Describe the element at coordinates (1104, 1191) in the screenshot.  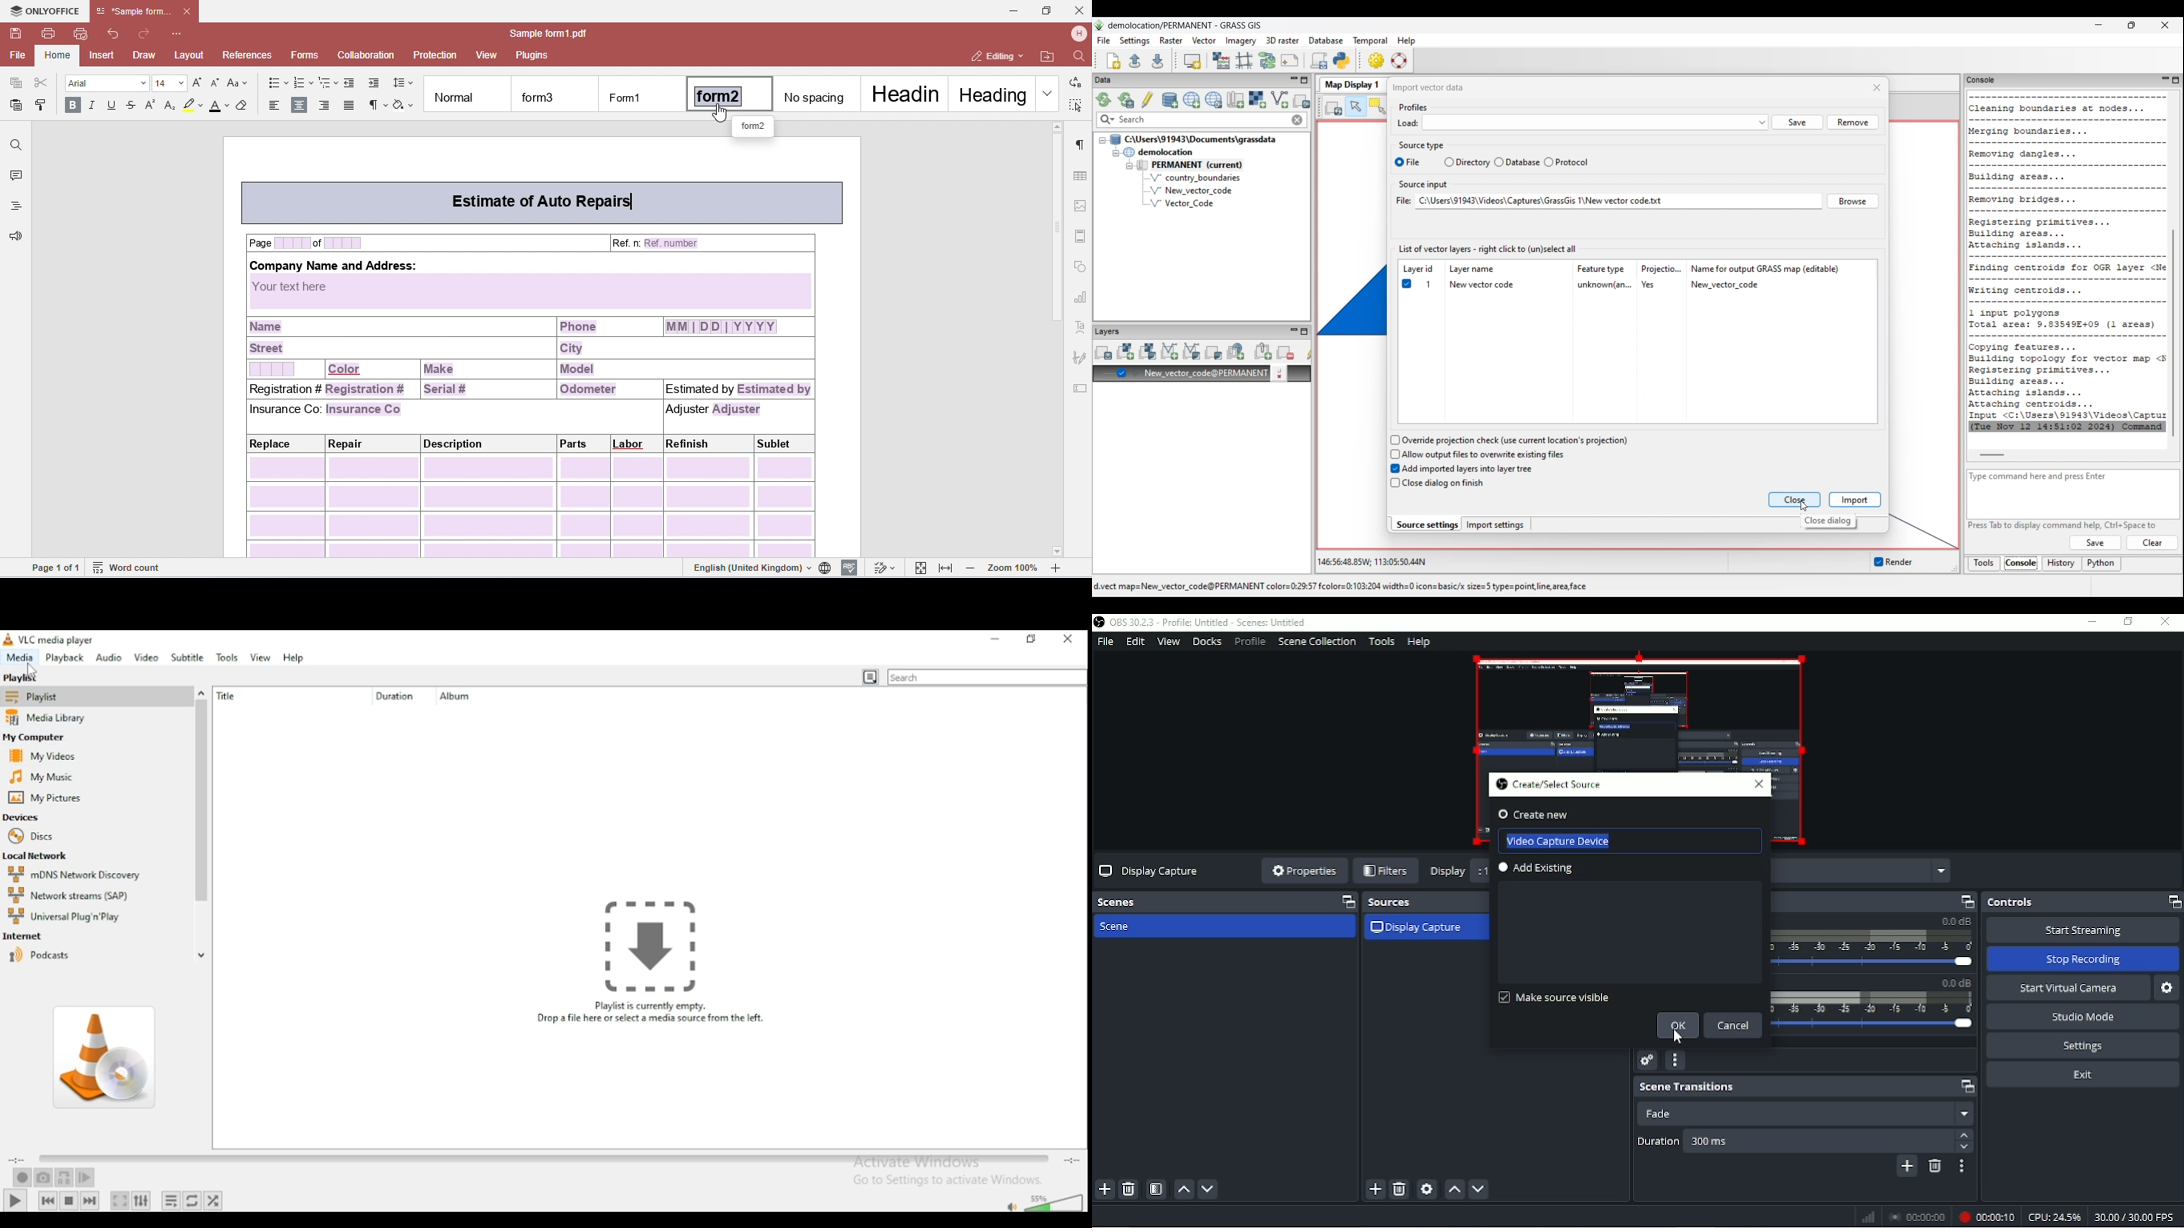
I see `Add scene` at that location.